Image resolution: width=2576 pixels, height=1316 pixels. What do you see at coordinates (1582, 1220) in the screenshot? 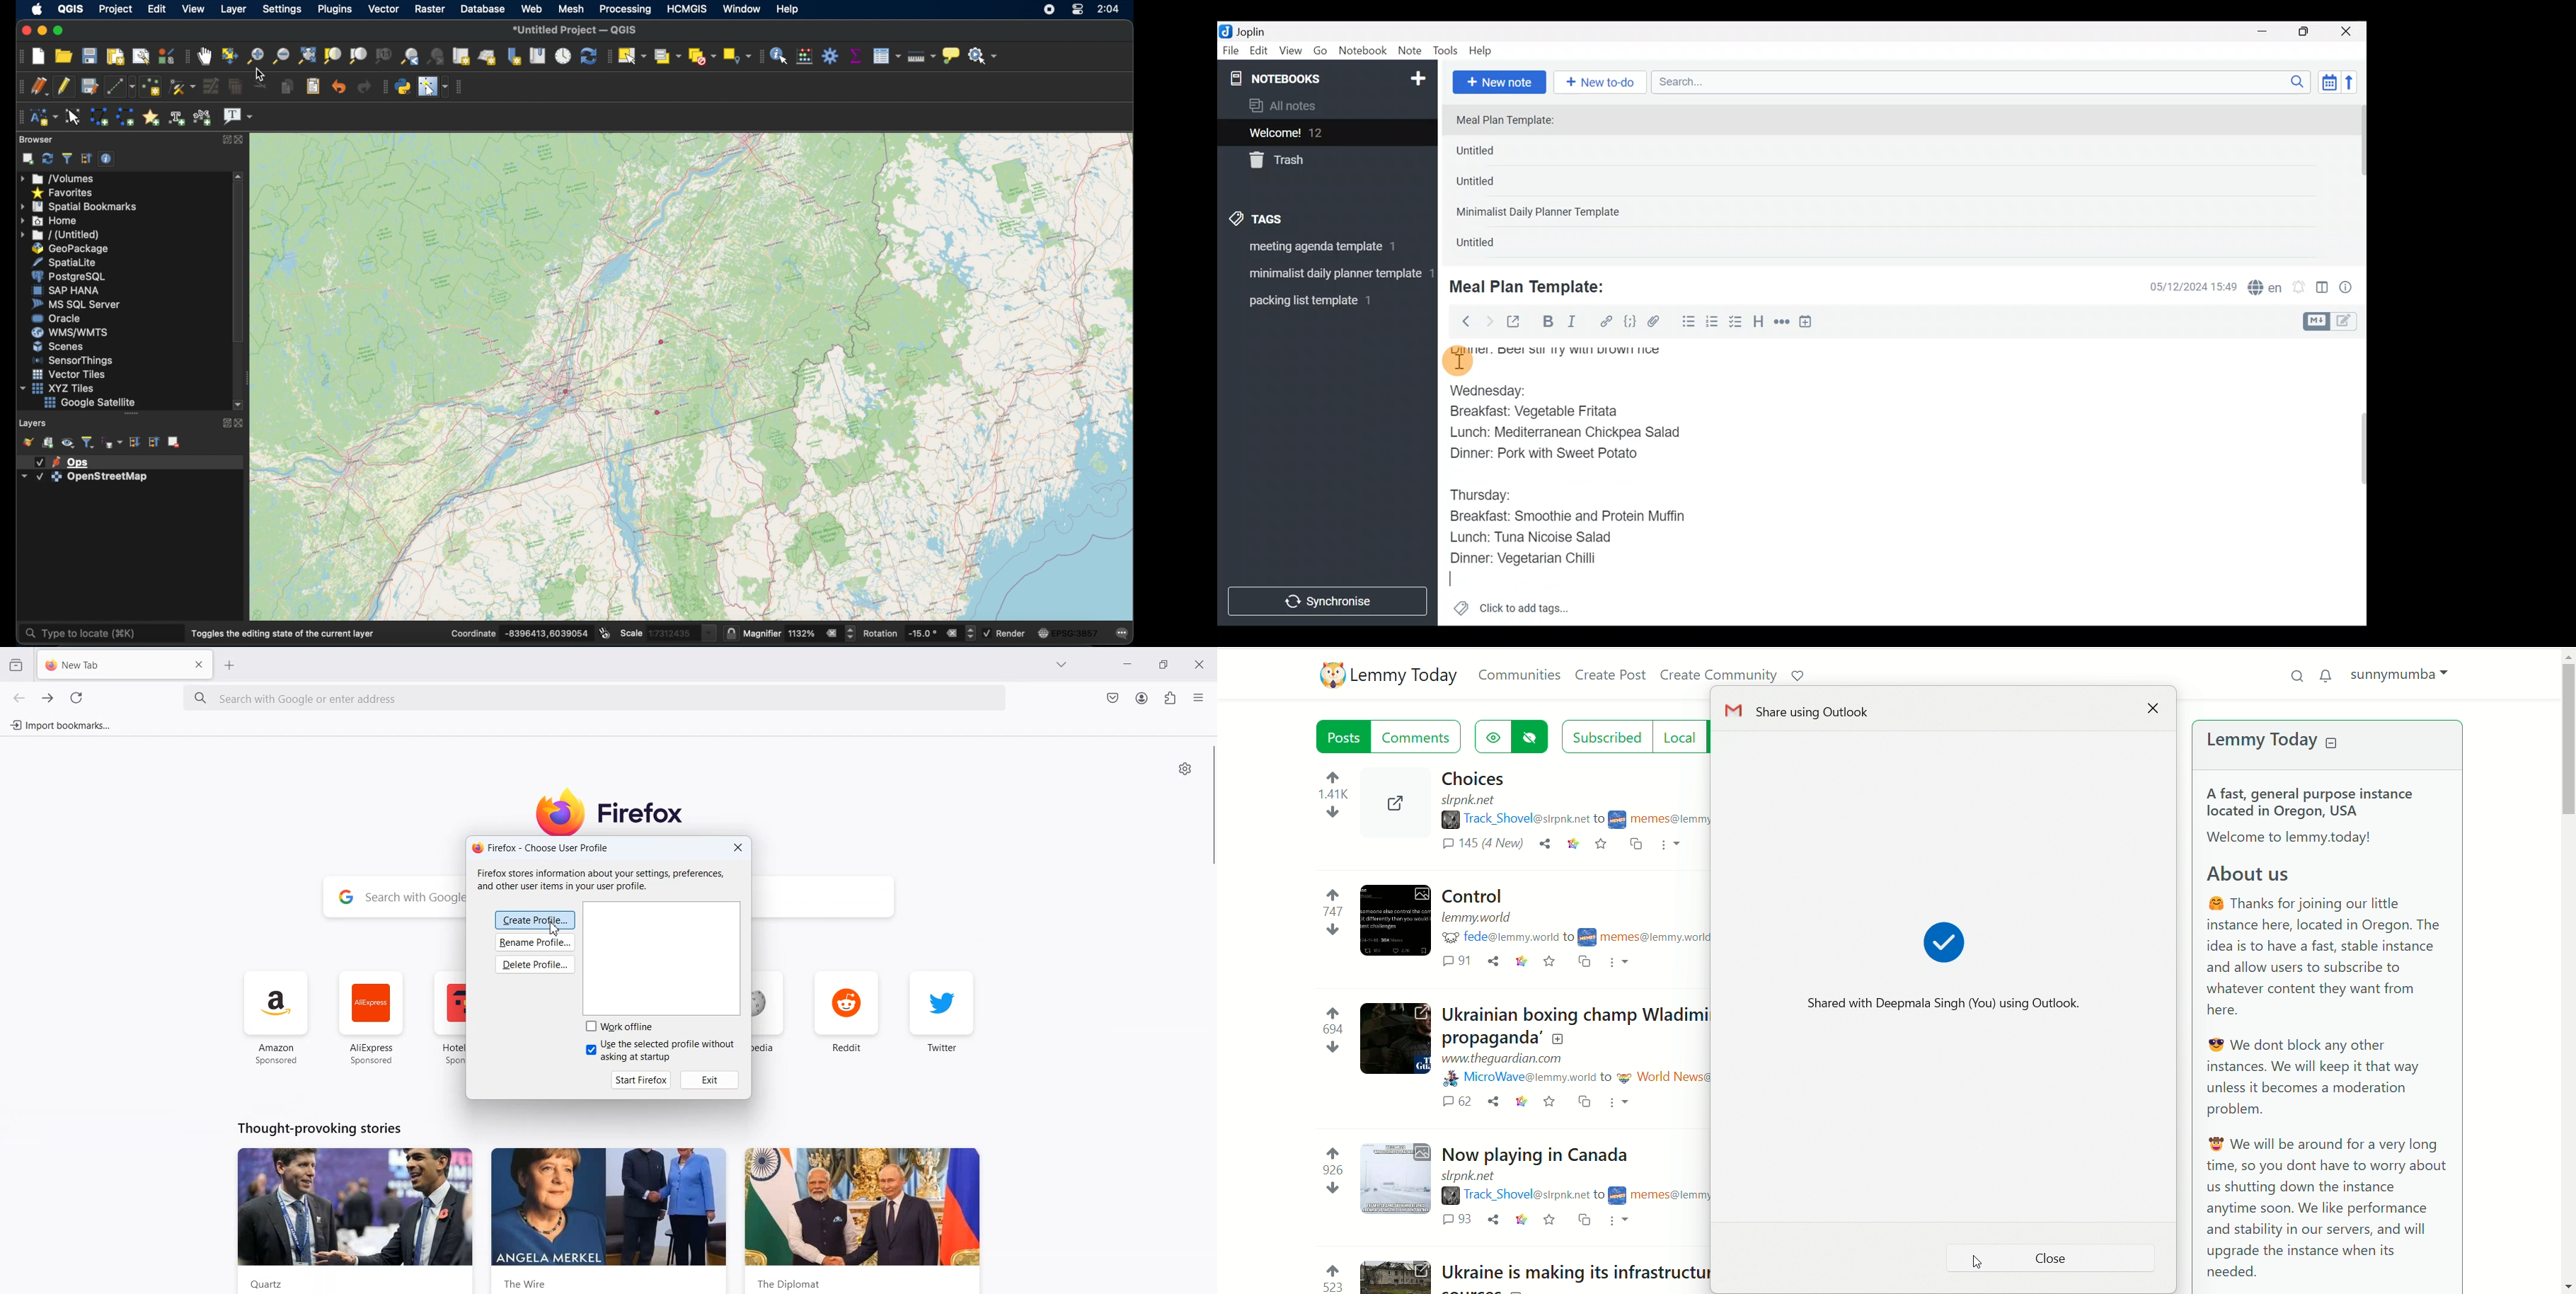
I see `cross post` at bounding box center [1582, 1220].